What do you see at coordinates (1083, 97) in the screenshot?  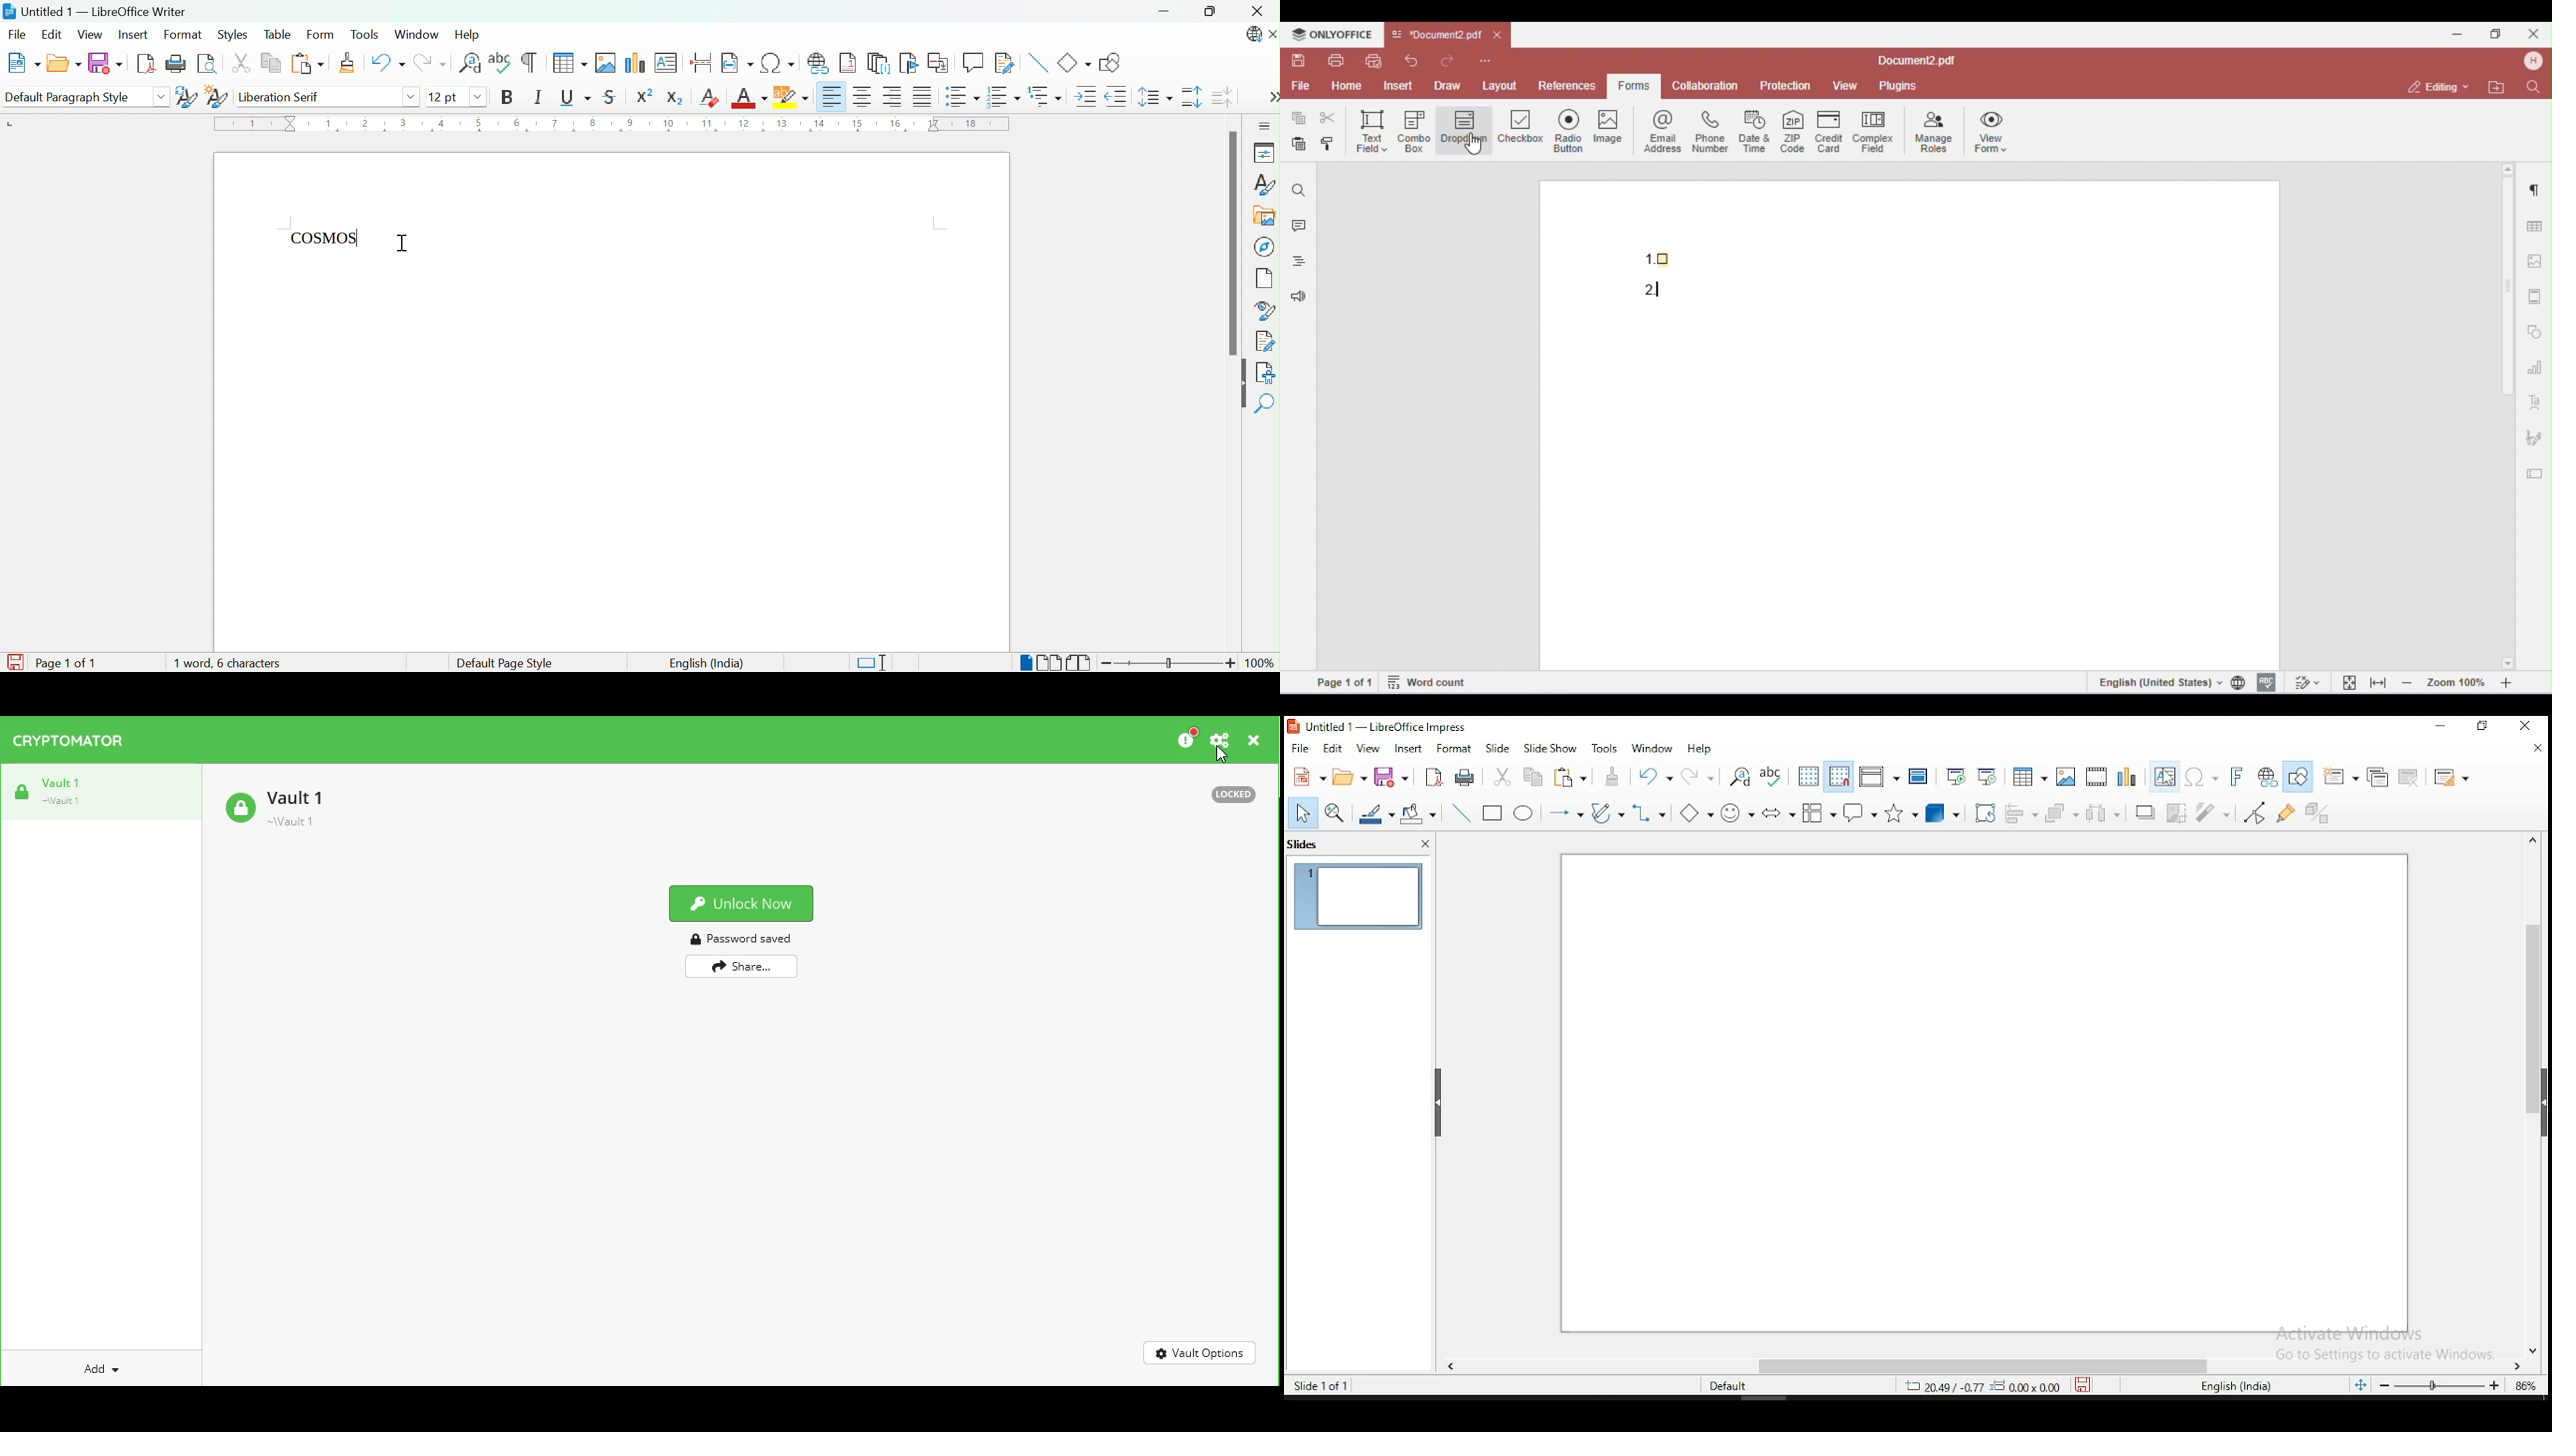 I see `Increase Indent` at bounding box center [1083, 97].